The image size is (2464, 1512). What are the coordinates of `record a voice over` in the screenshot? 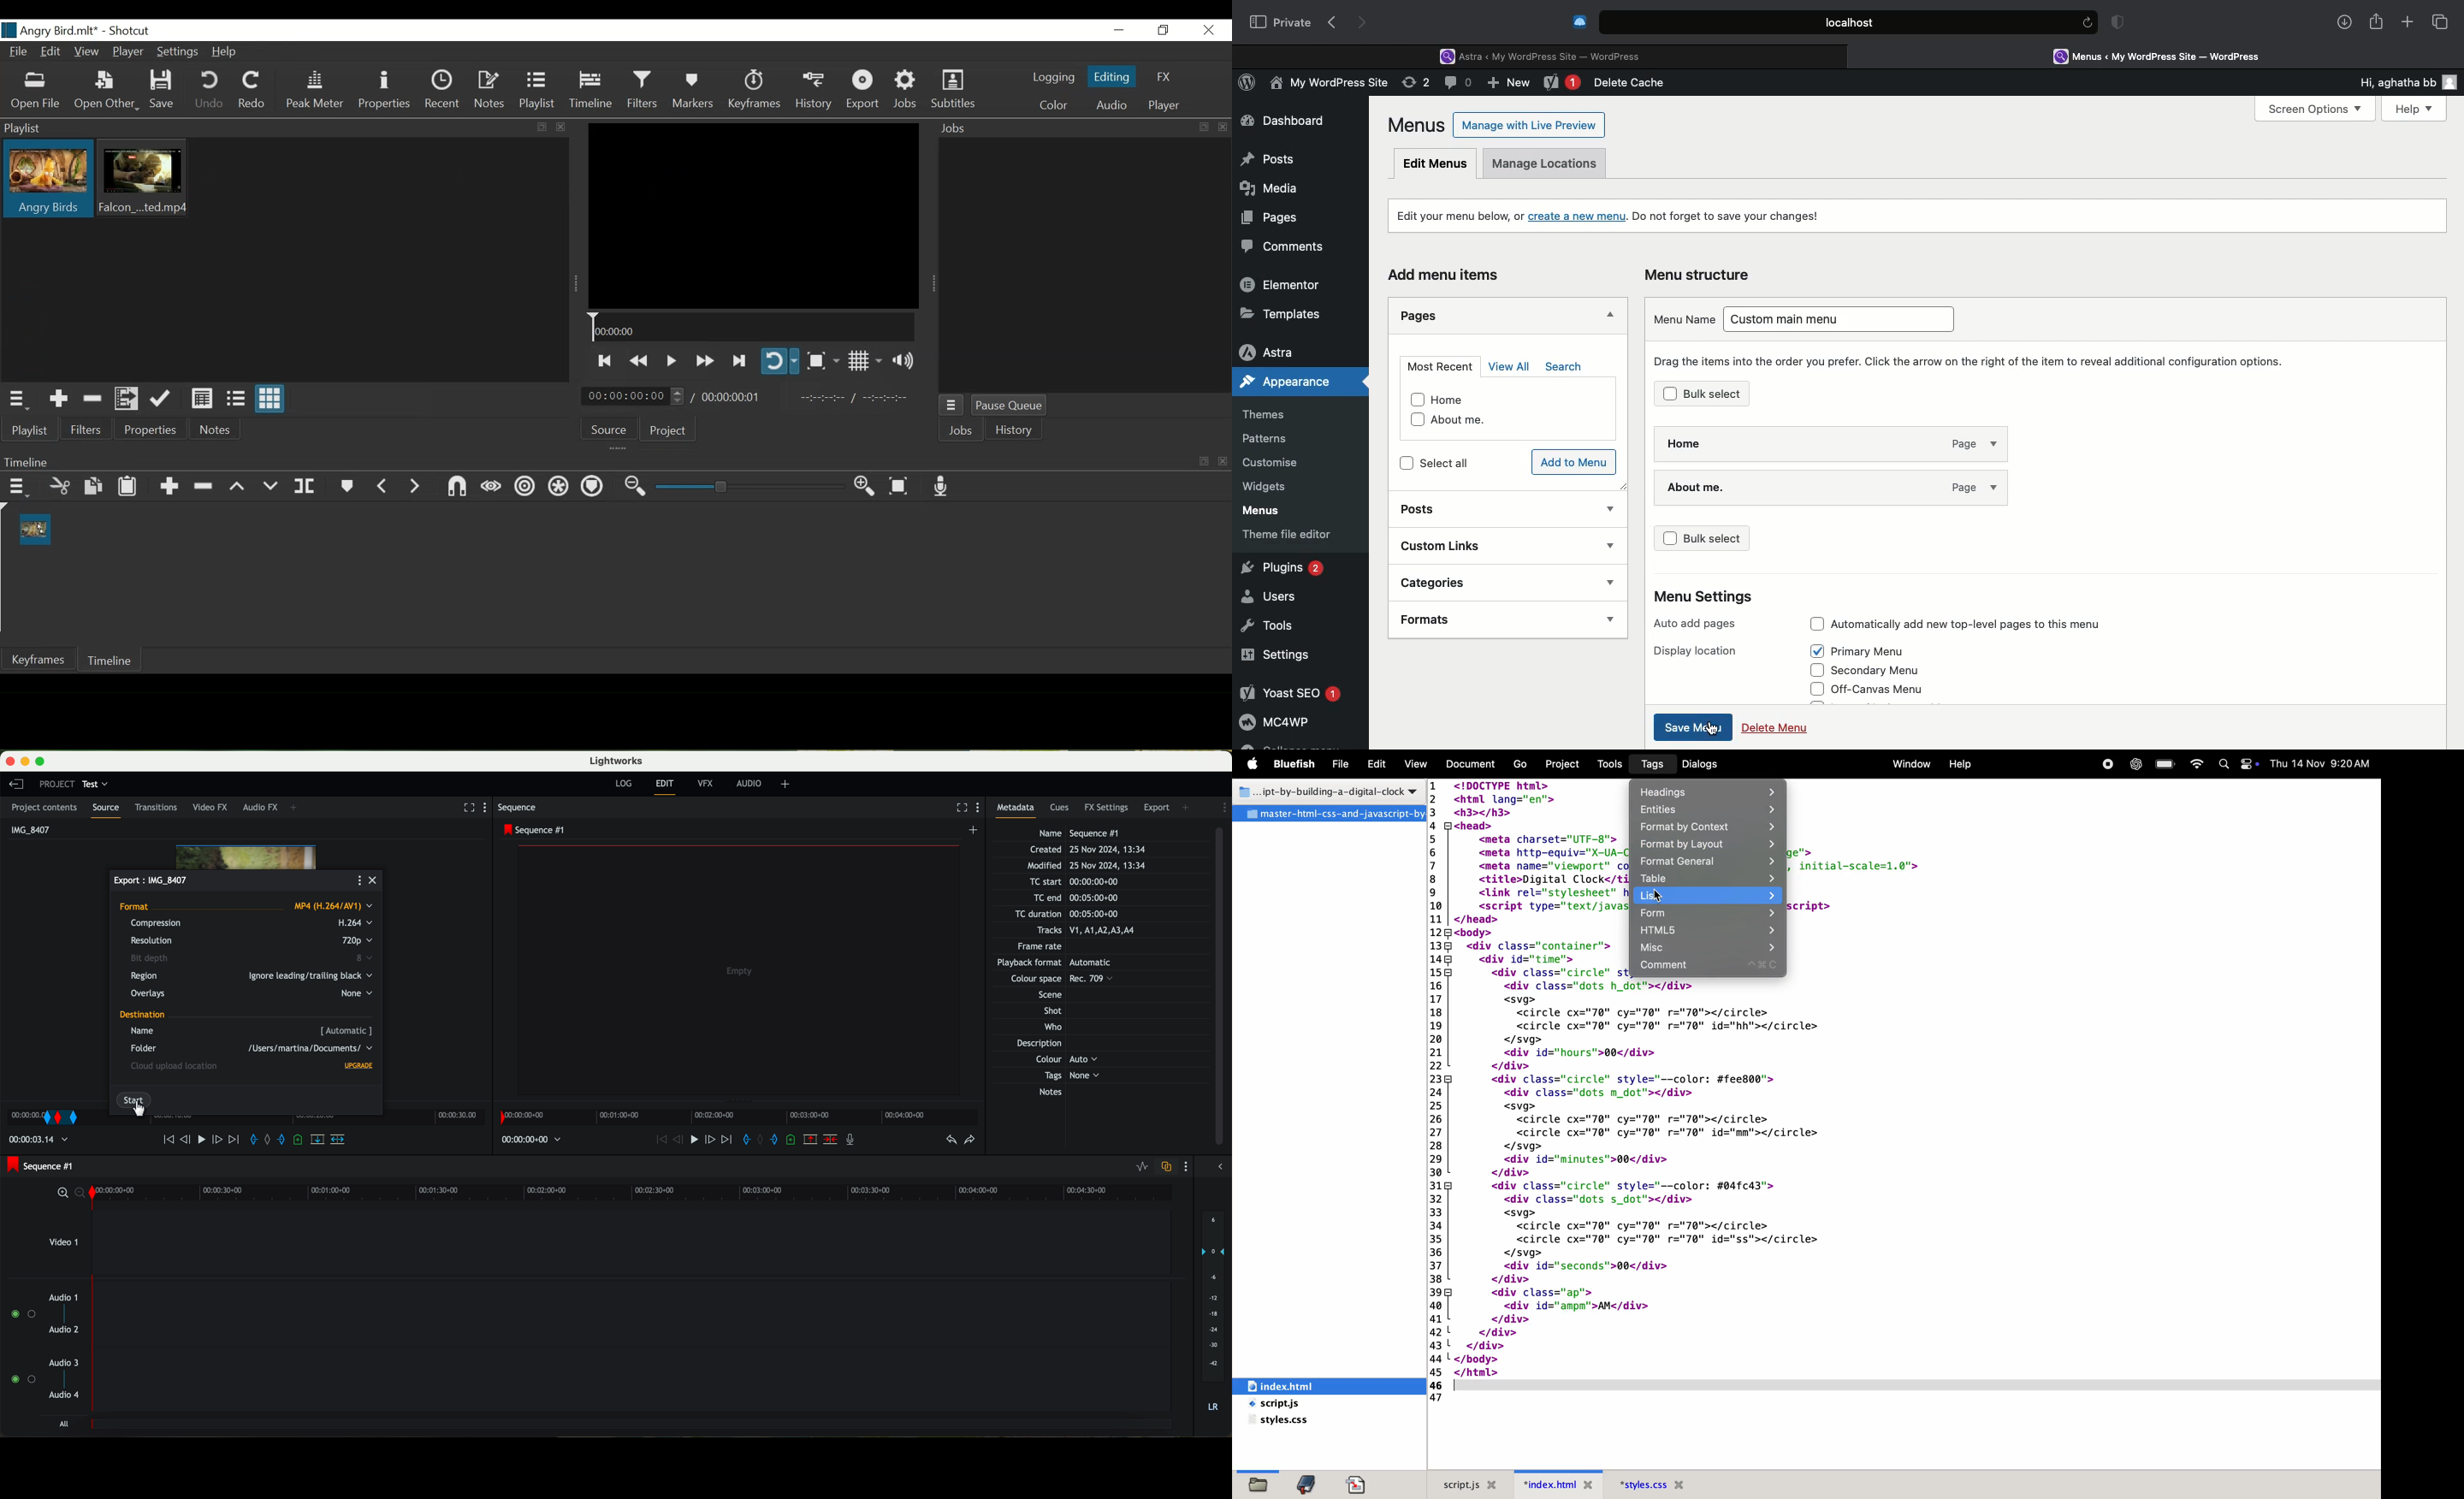 It's located at (851, 1139).